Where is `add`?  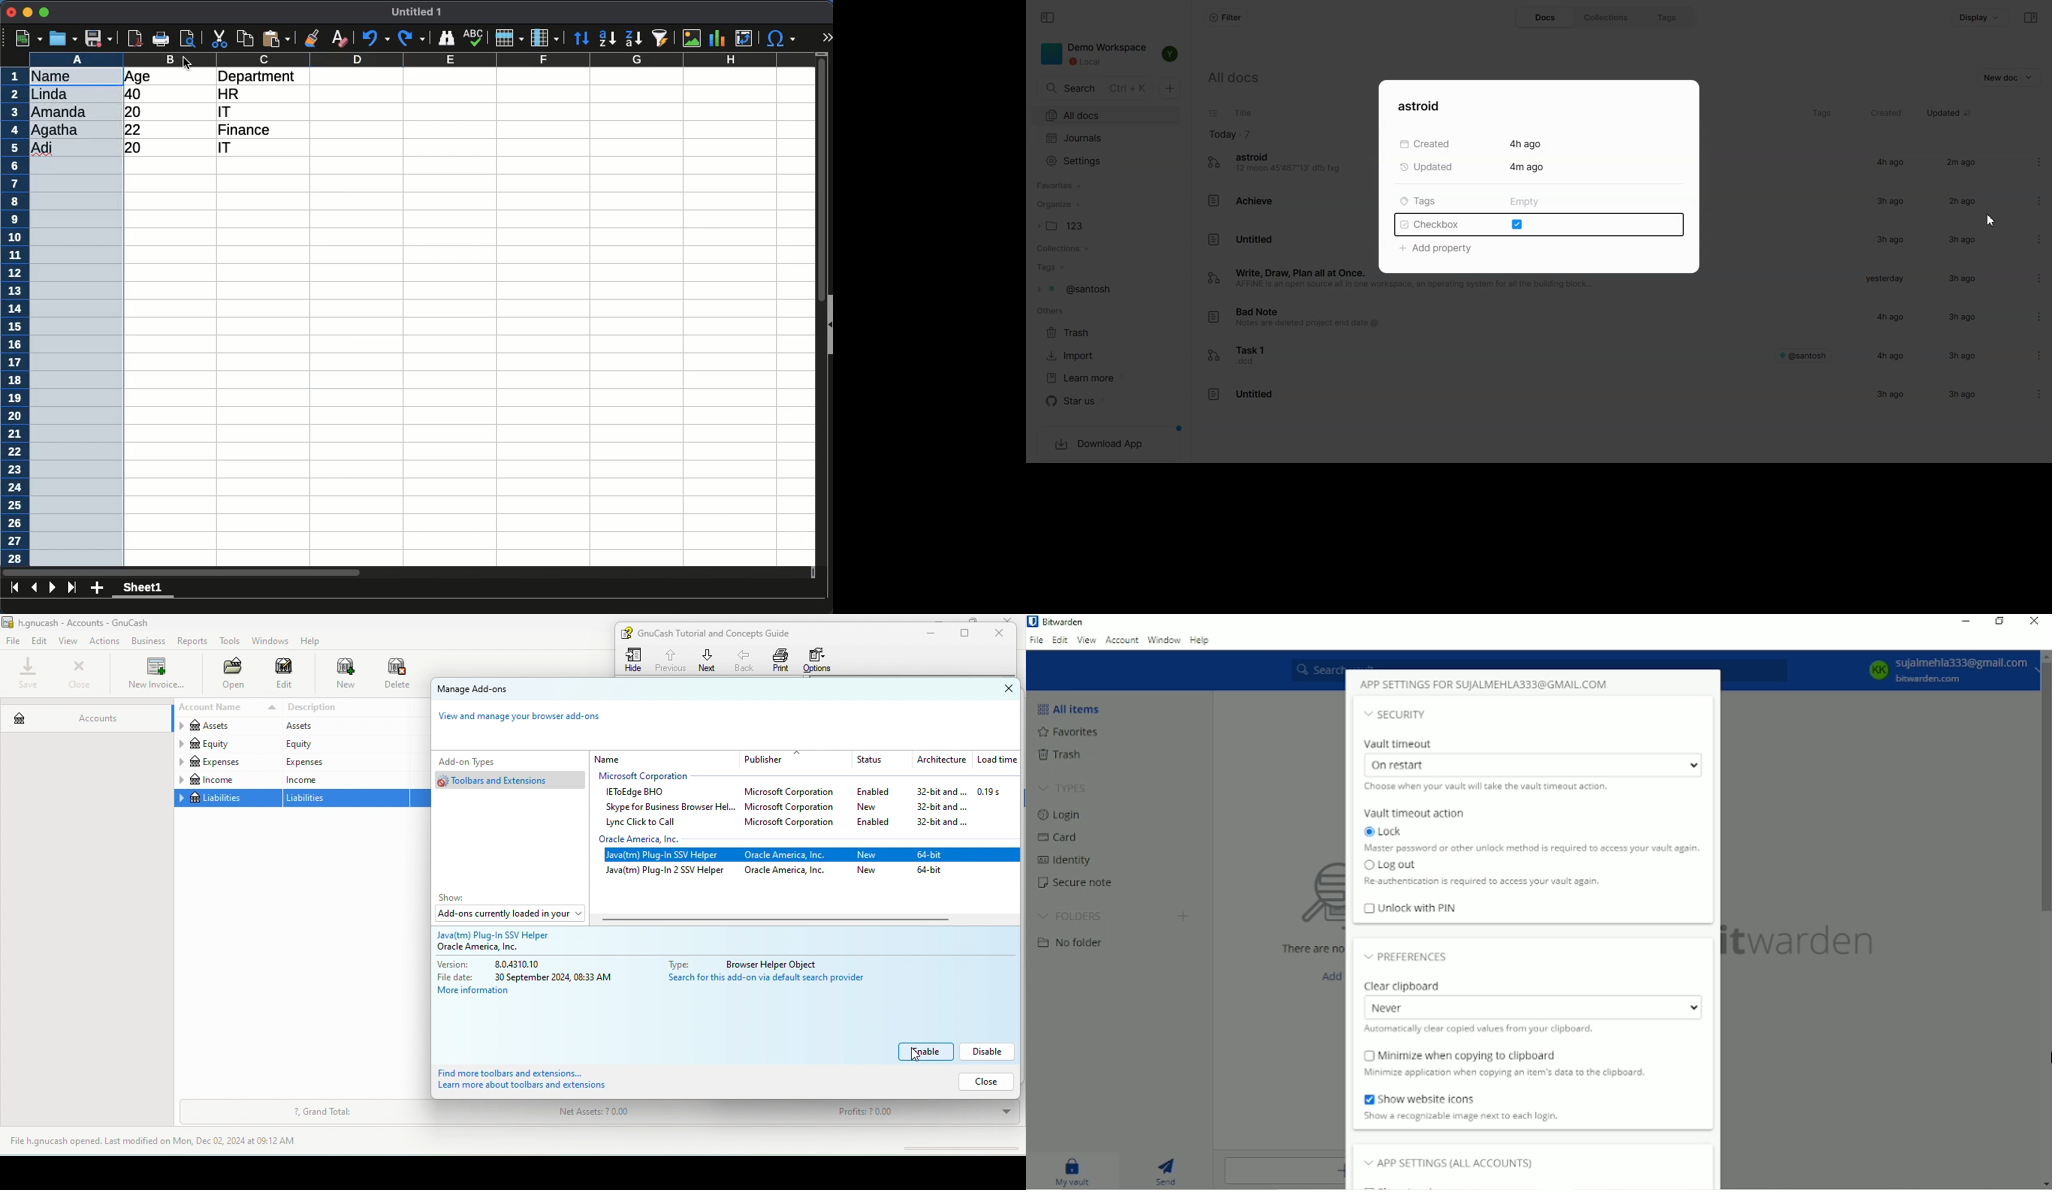
add is located at coordinates (97, 589).